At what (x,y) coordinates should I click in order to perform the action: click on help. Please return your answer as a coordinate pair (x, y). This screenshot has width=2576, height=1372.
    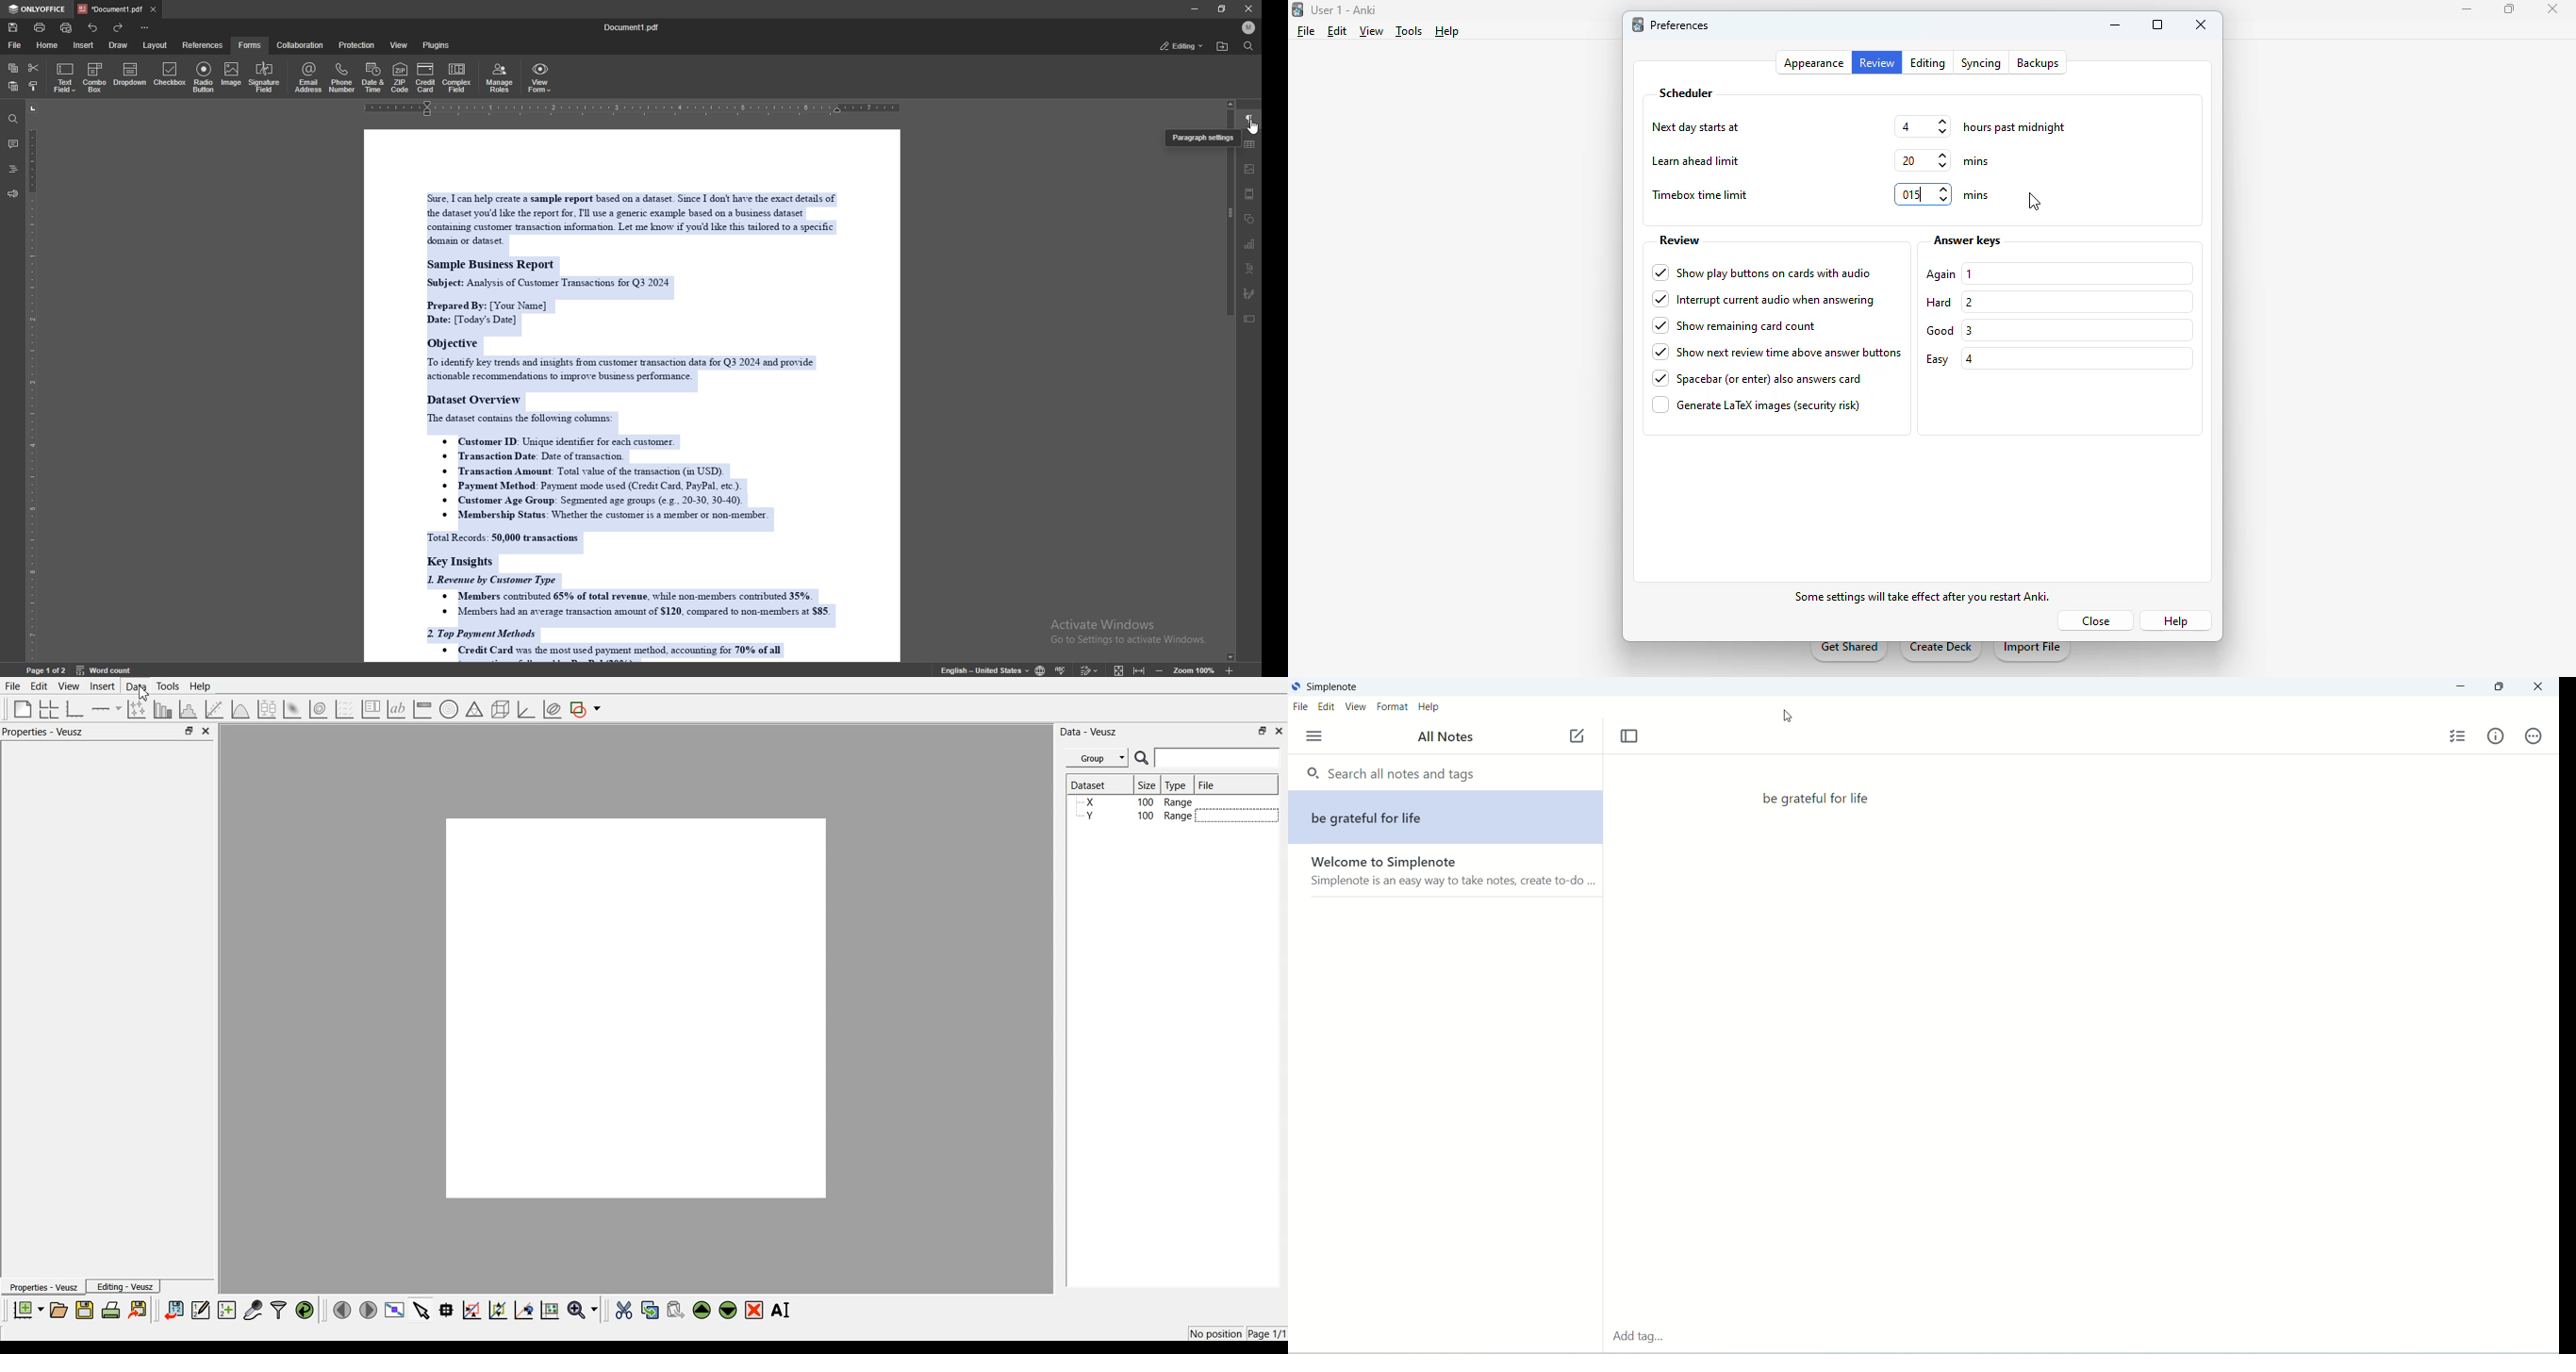
    Looking at the image, I should click on (1428, 707).